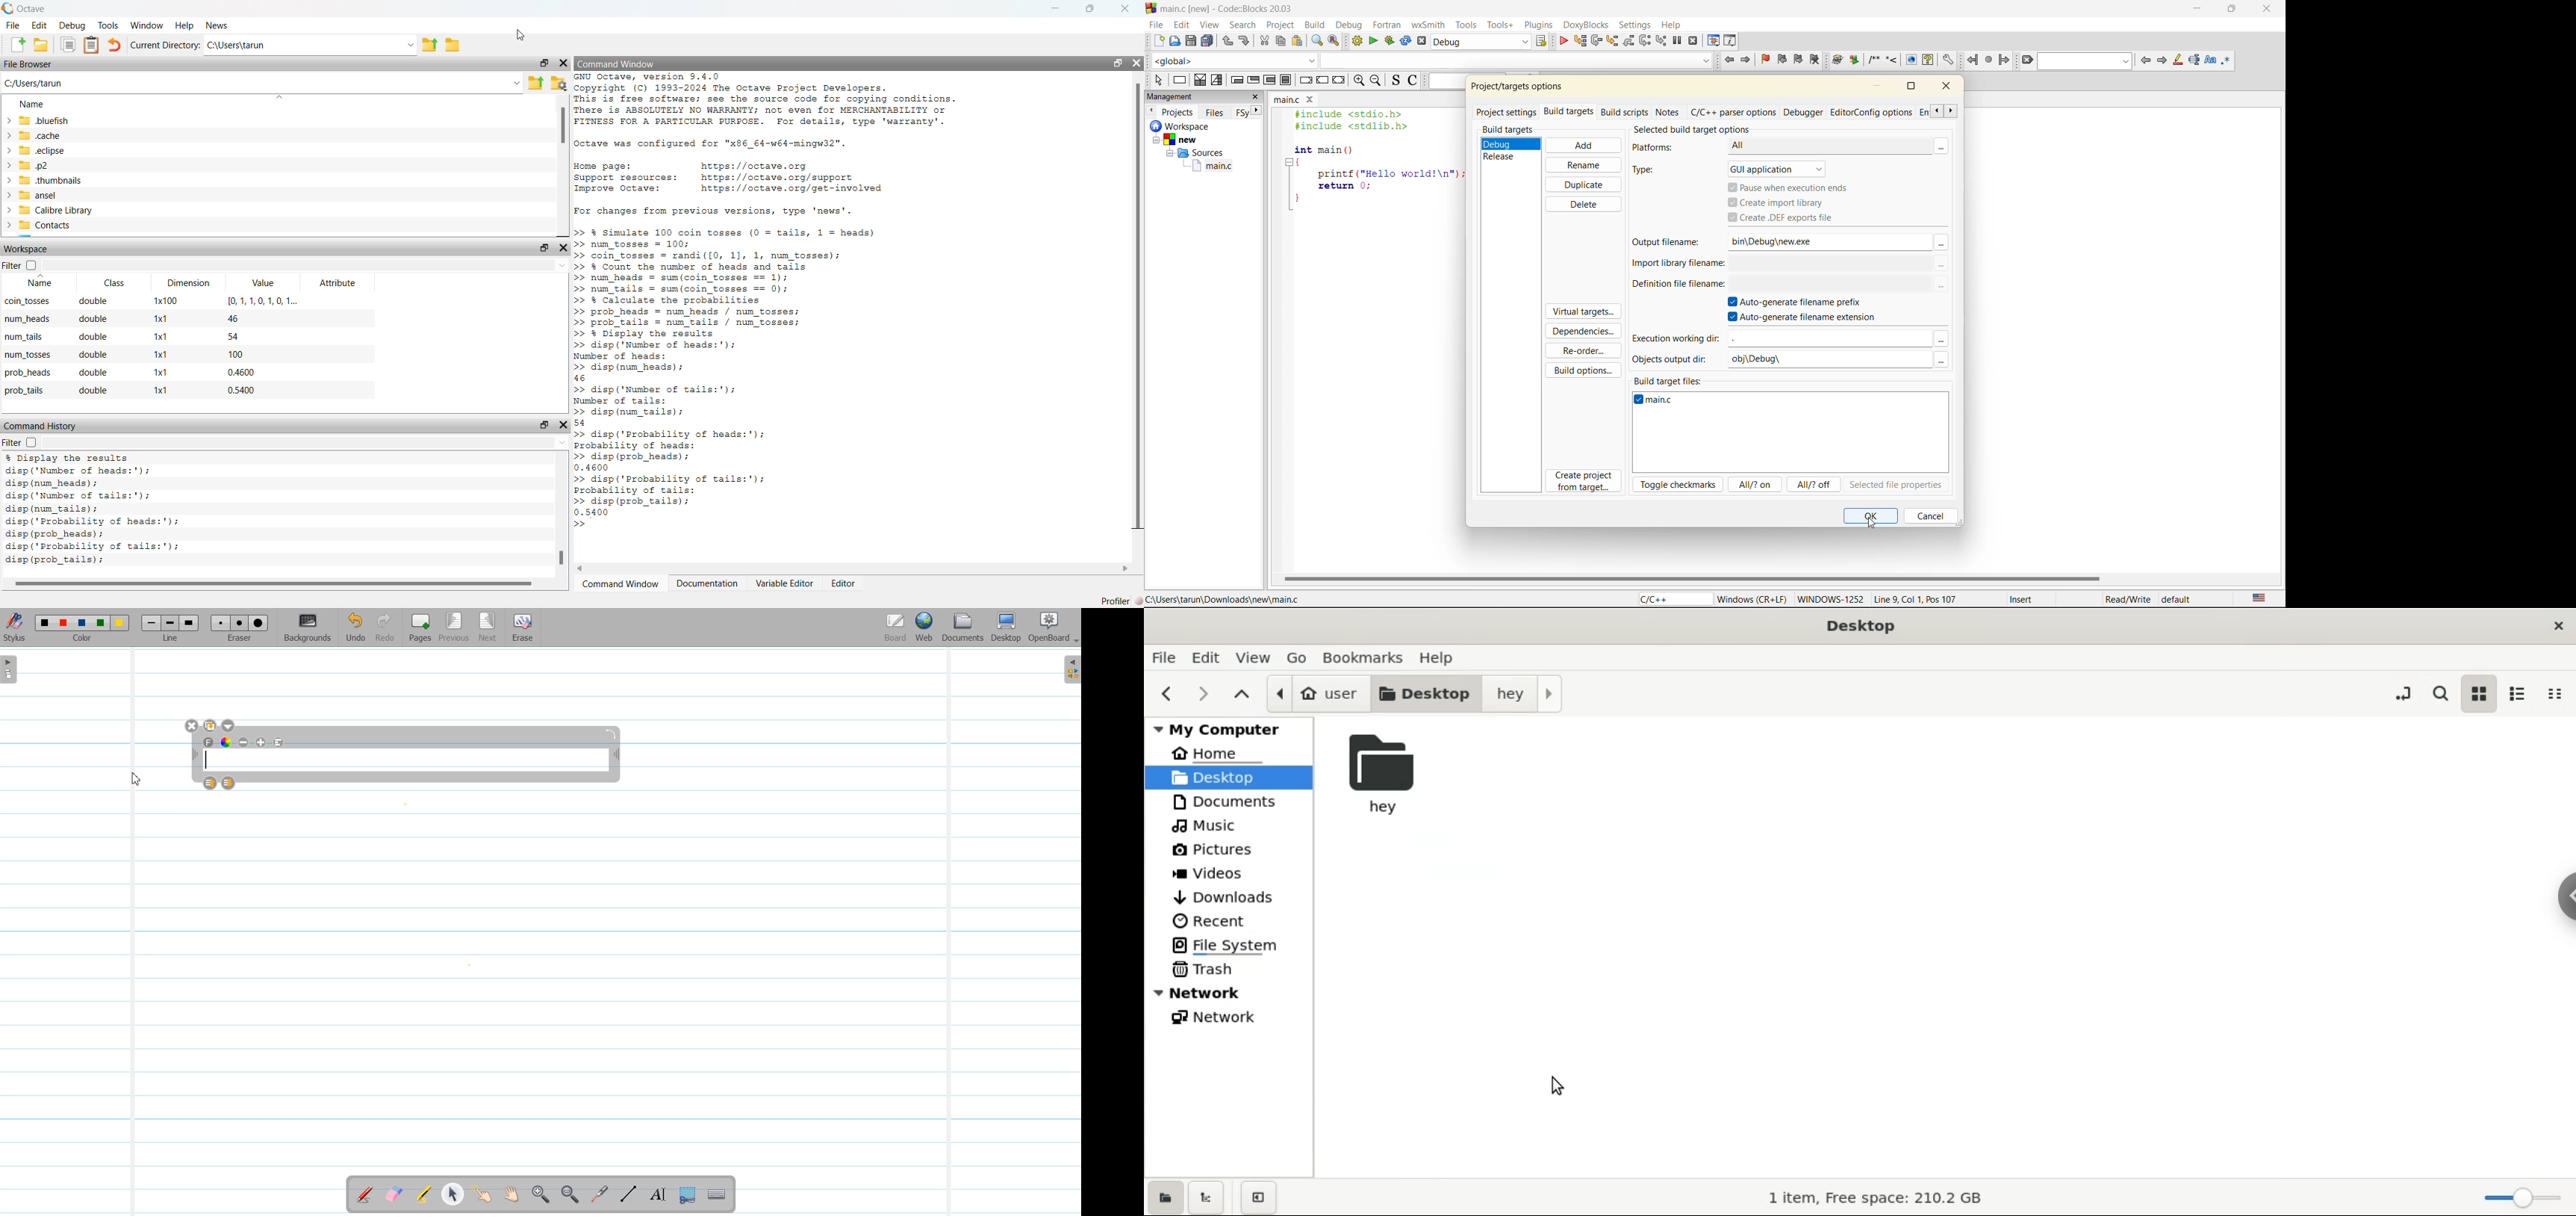 This screenshot has height=1232, width=2576. I want to click on pictures, so click(1236, 848).